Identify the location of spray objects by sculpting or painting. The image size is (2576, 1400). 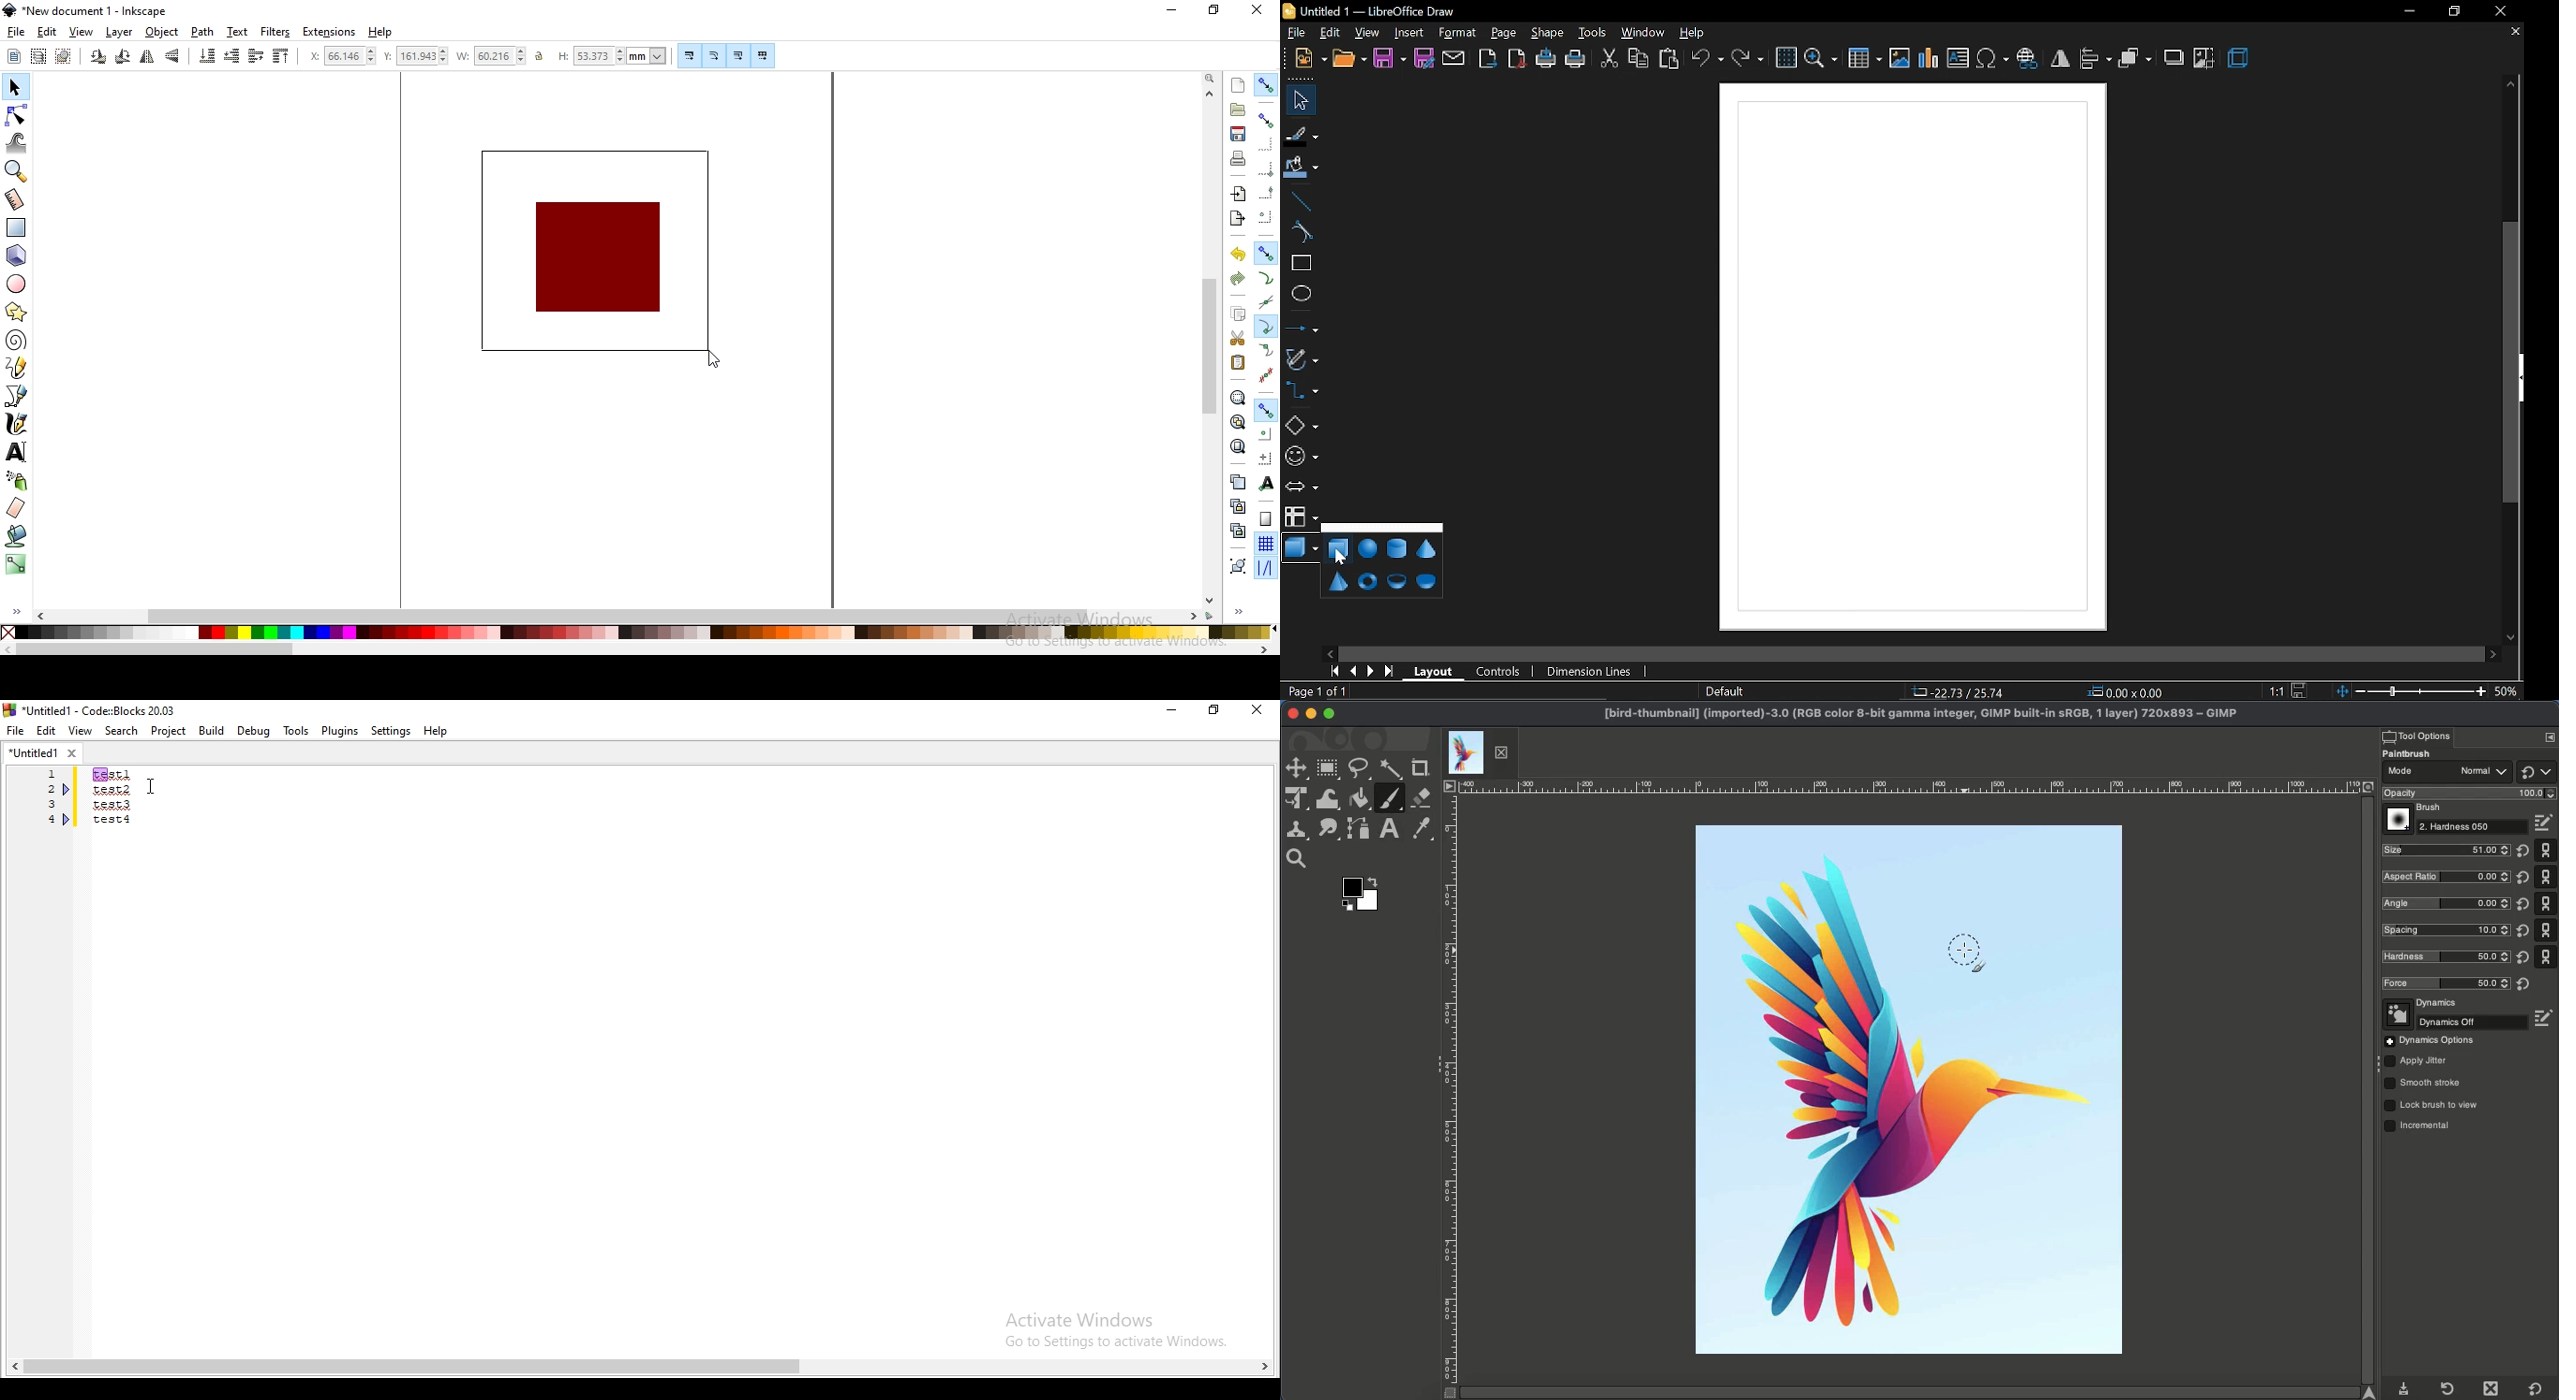
(16, 482).